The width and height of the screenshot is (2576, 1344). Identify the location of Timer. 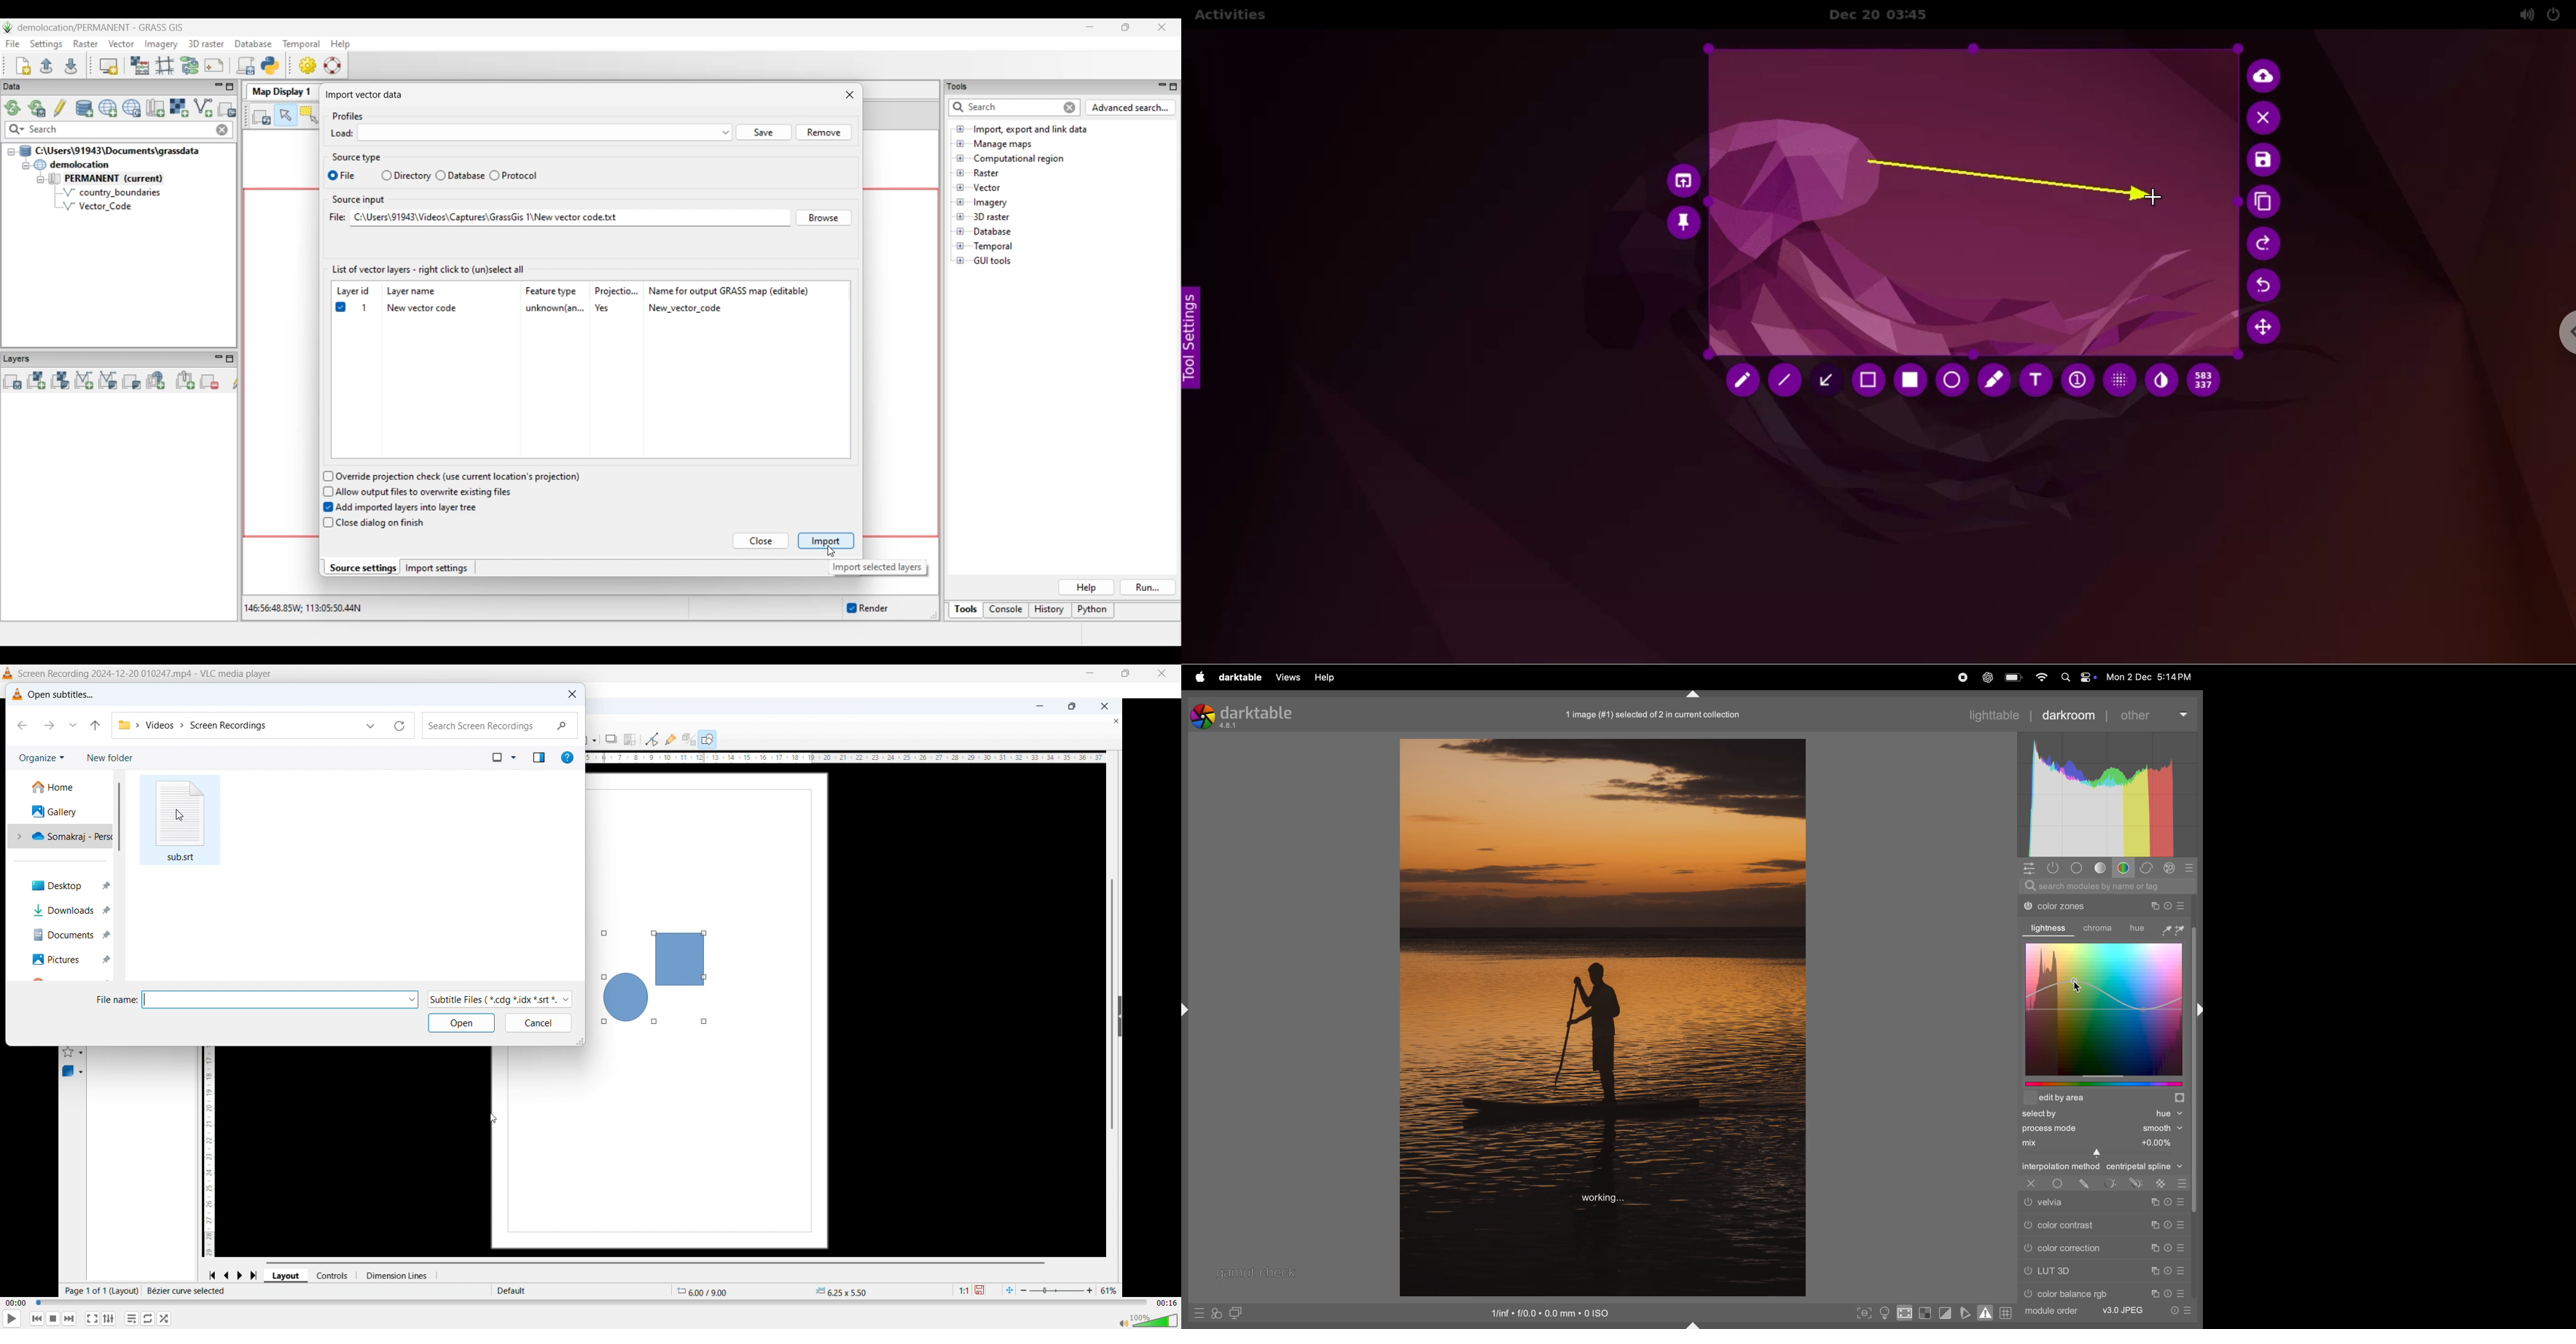
(2168, 1202).